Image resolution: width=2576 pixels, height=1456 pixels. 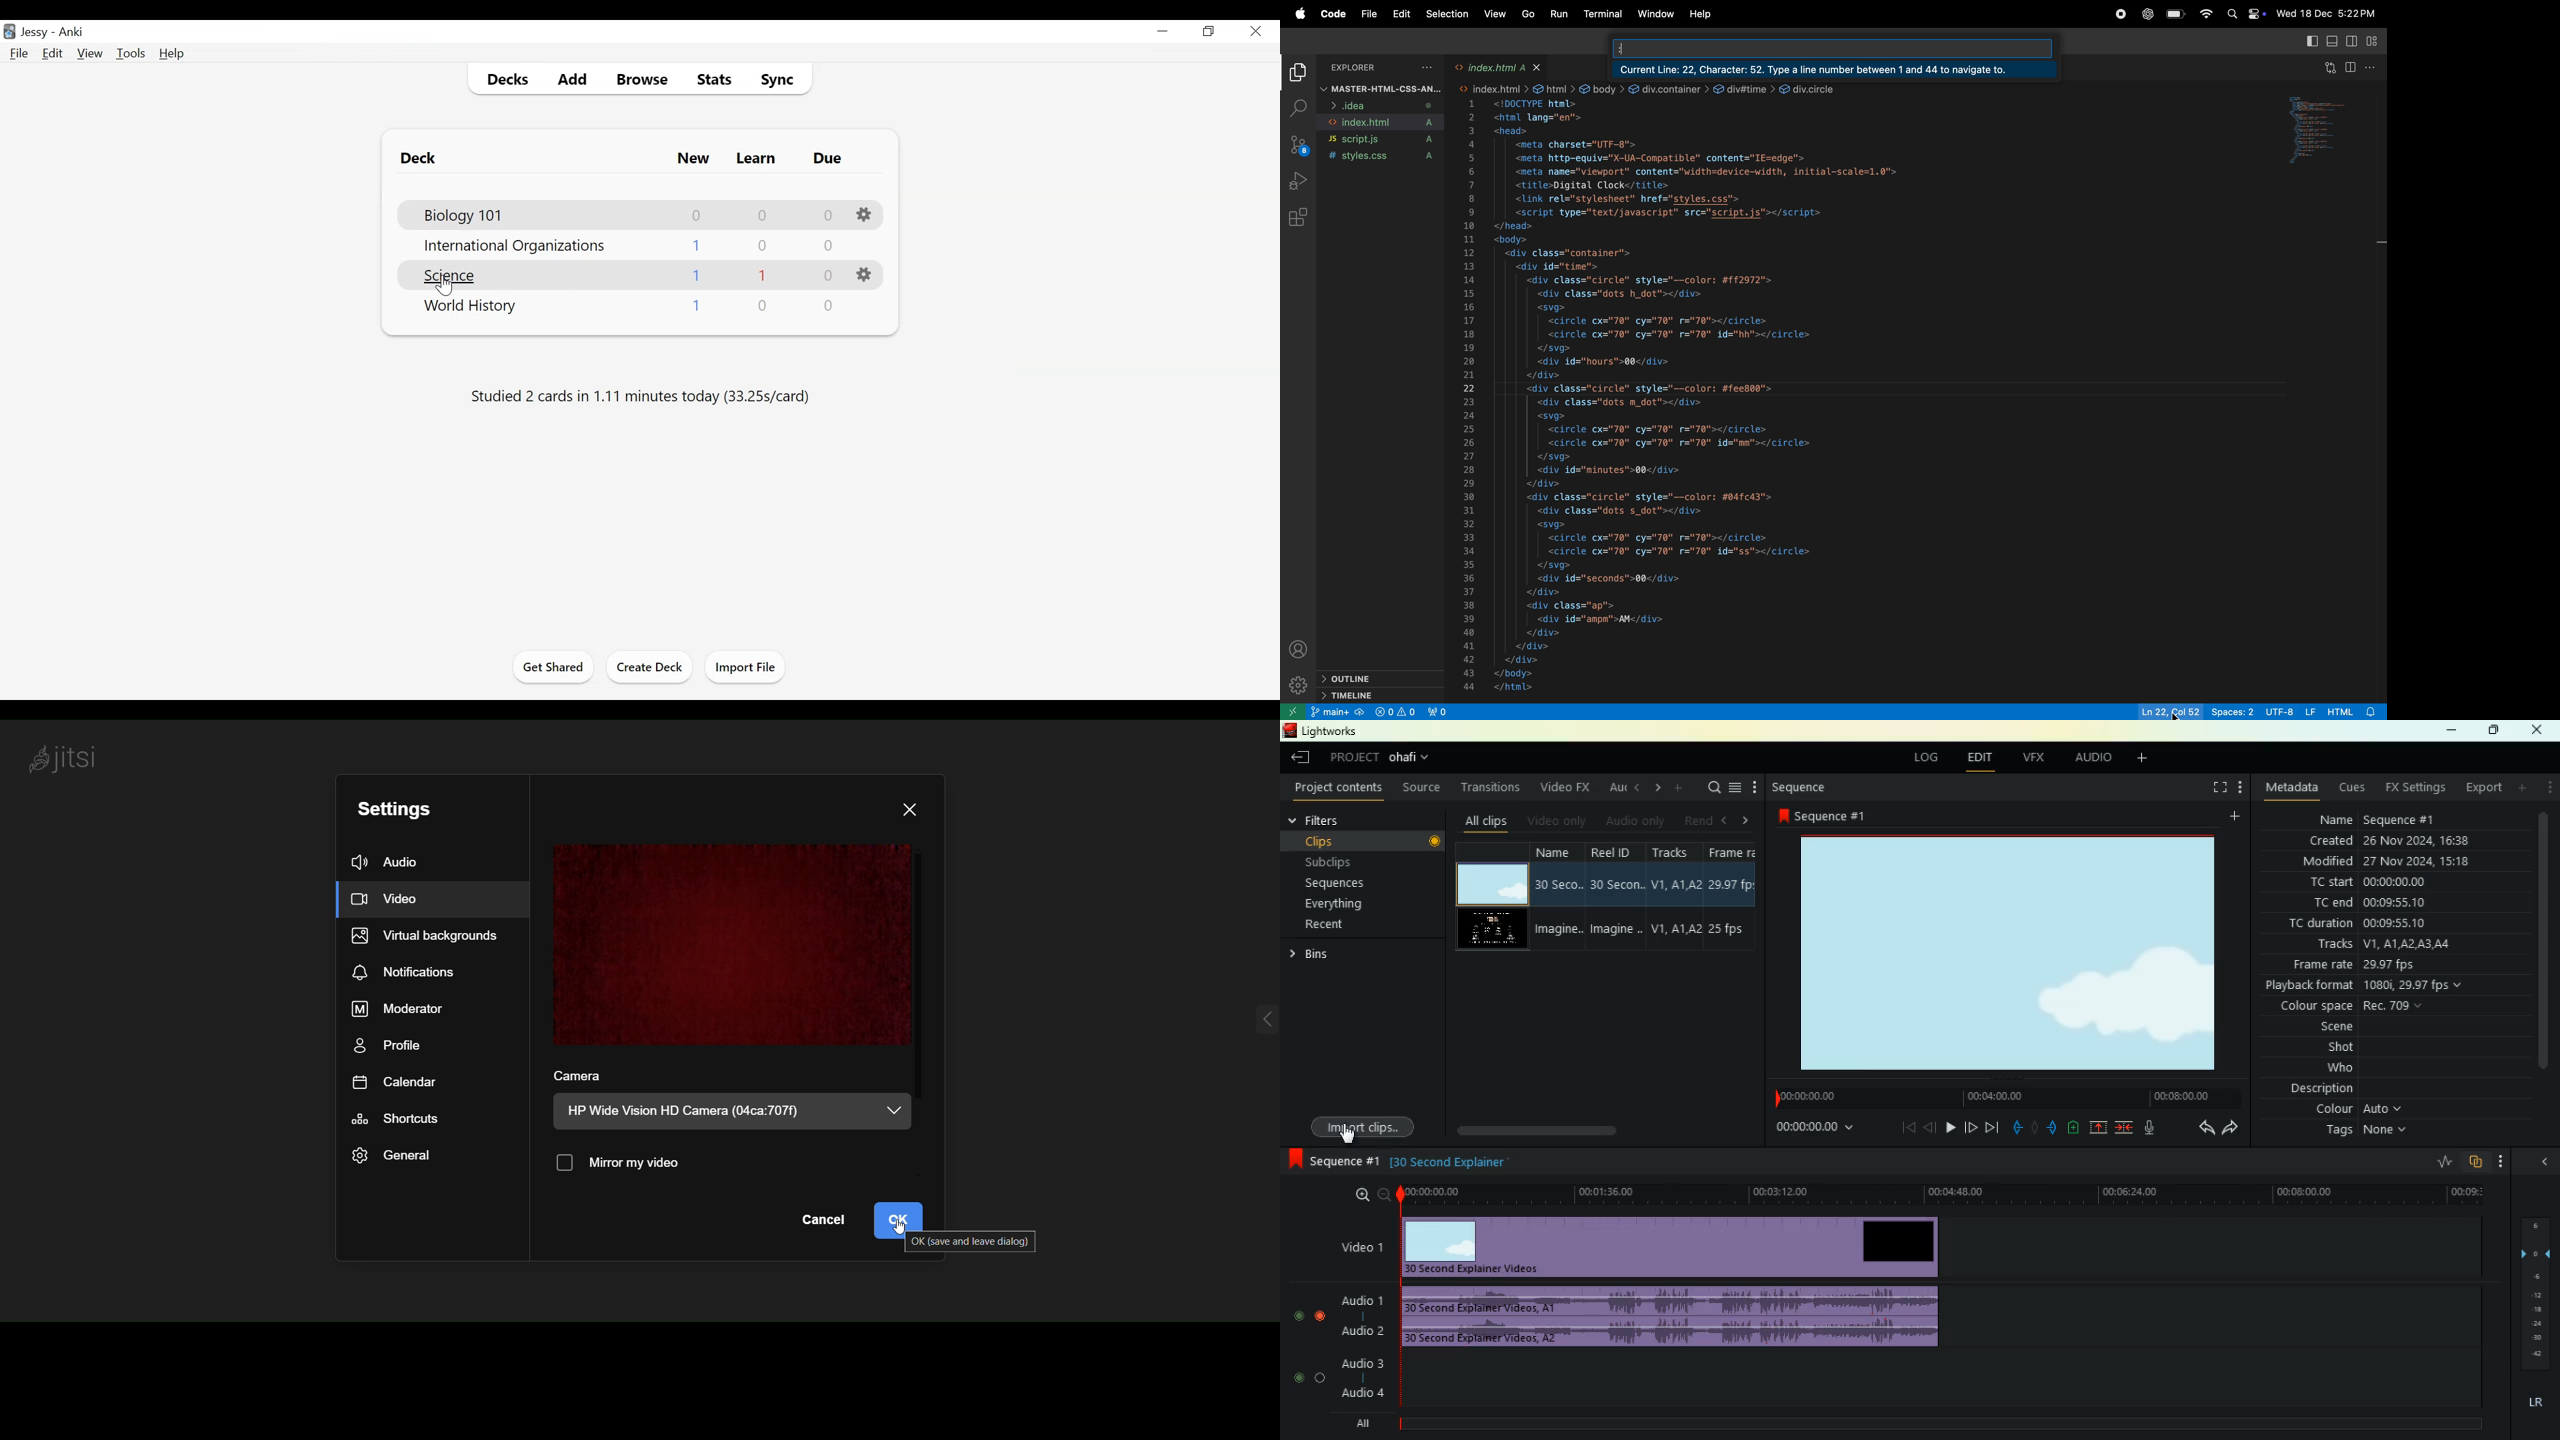 I want to click on audio1, so click(x=1358, y=1297).